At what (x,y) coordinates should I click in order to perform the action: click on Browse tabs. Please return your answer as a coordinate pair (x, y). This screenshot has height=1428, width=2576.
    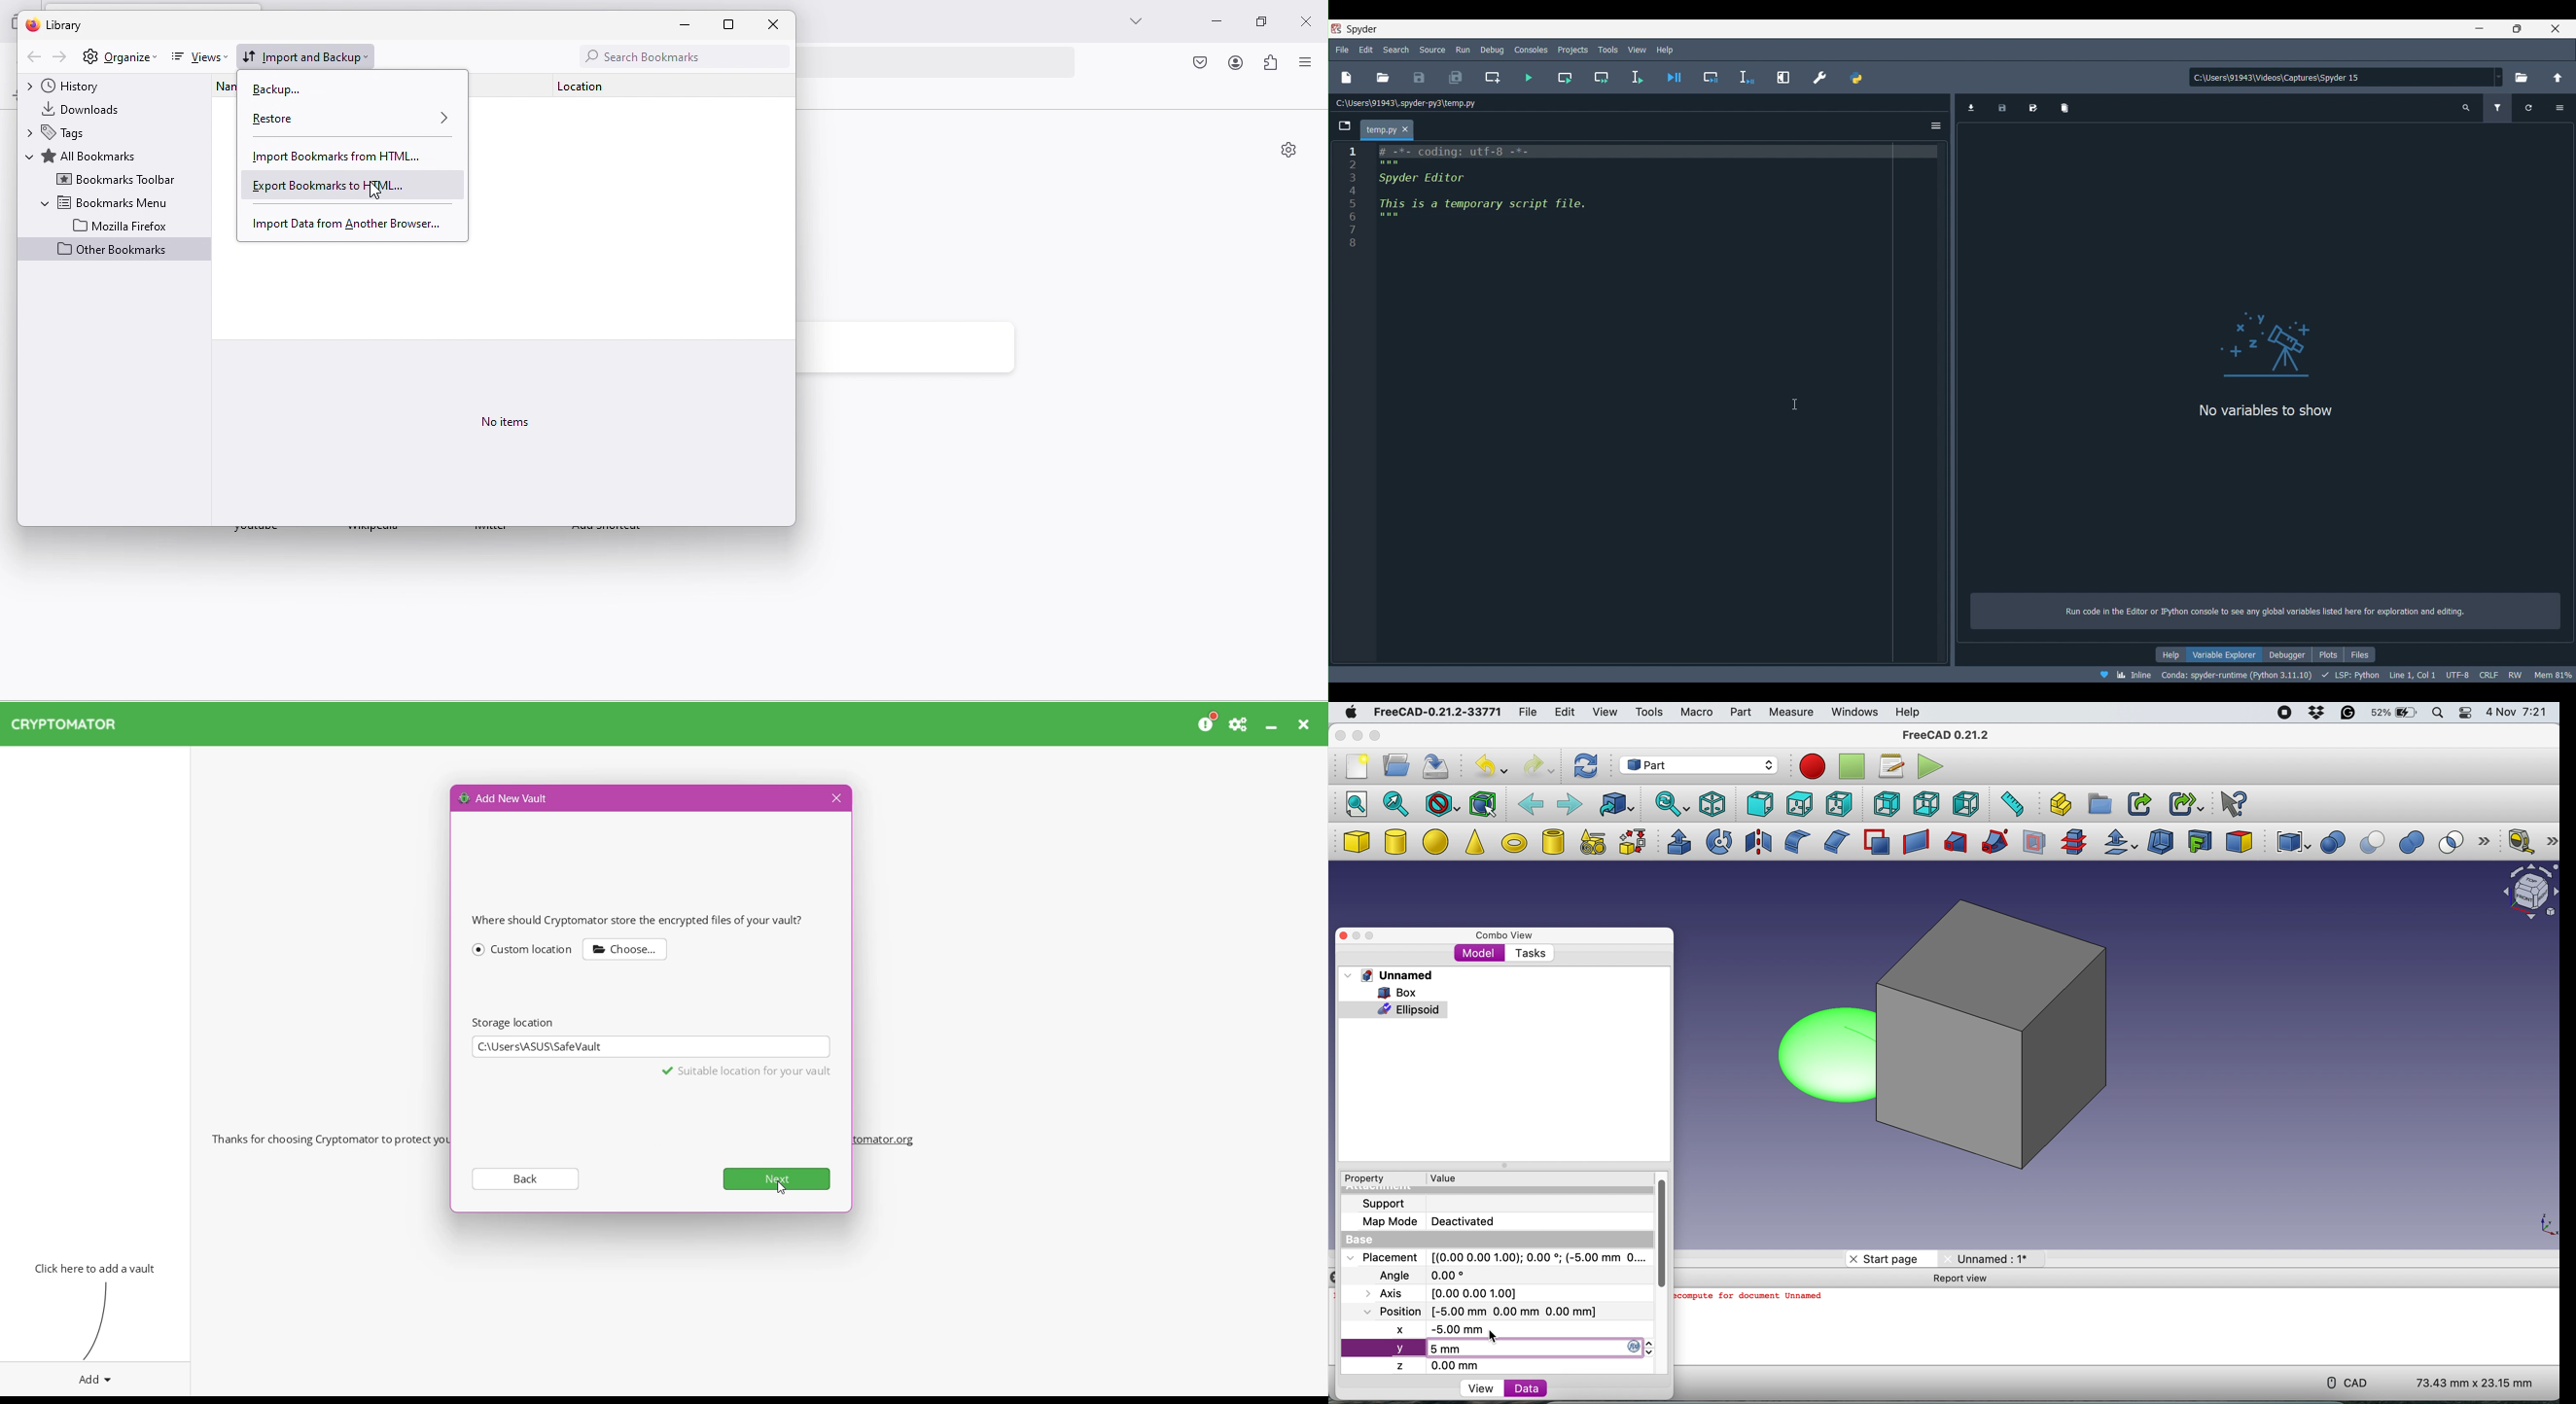
    Looking at the image, I should click on (1345, 126).